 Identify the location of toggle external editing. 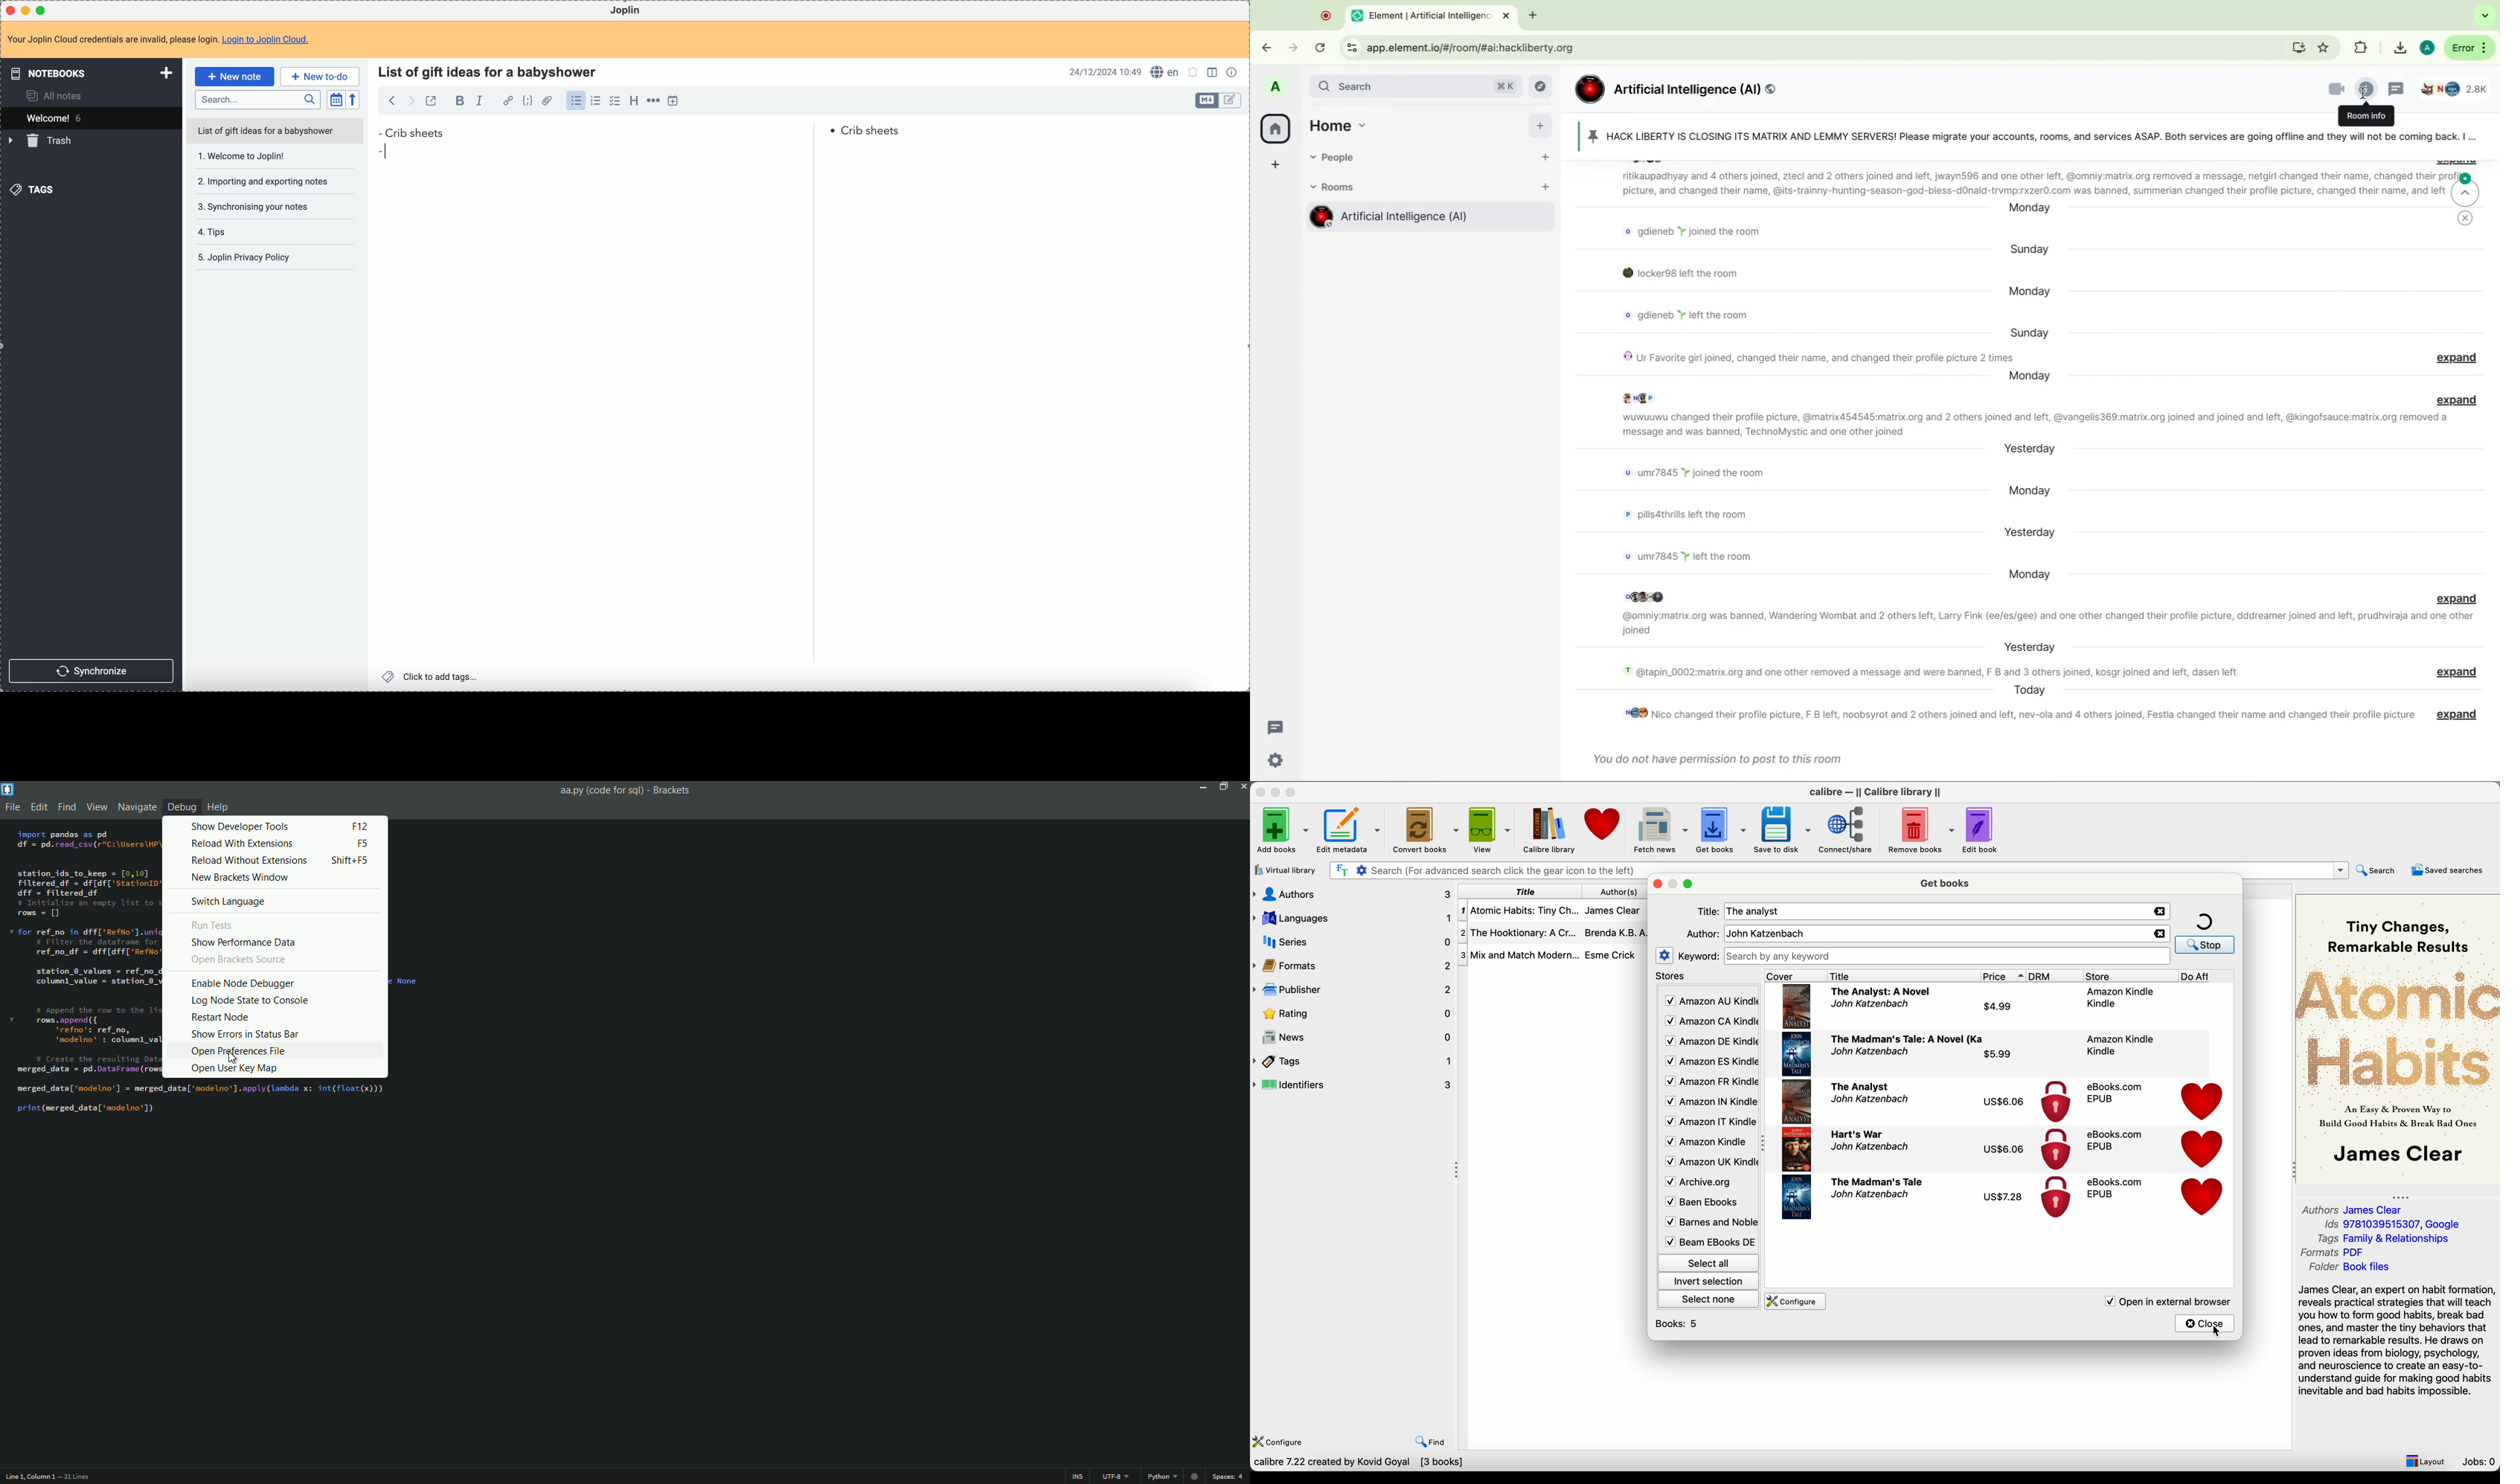
(430, 100).